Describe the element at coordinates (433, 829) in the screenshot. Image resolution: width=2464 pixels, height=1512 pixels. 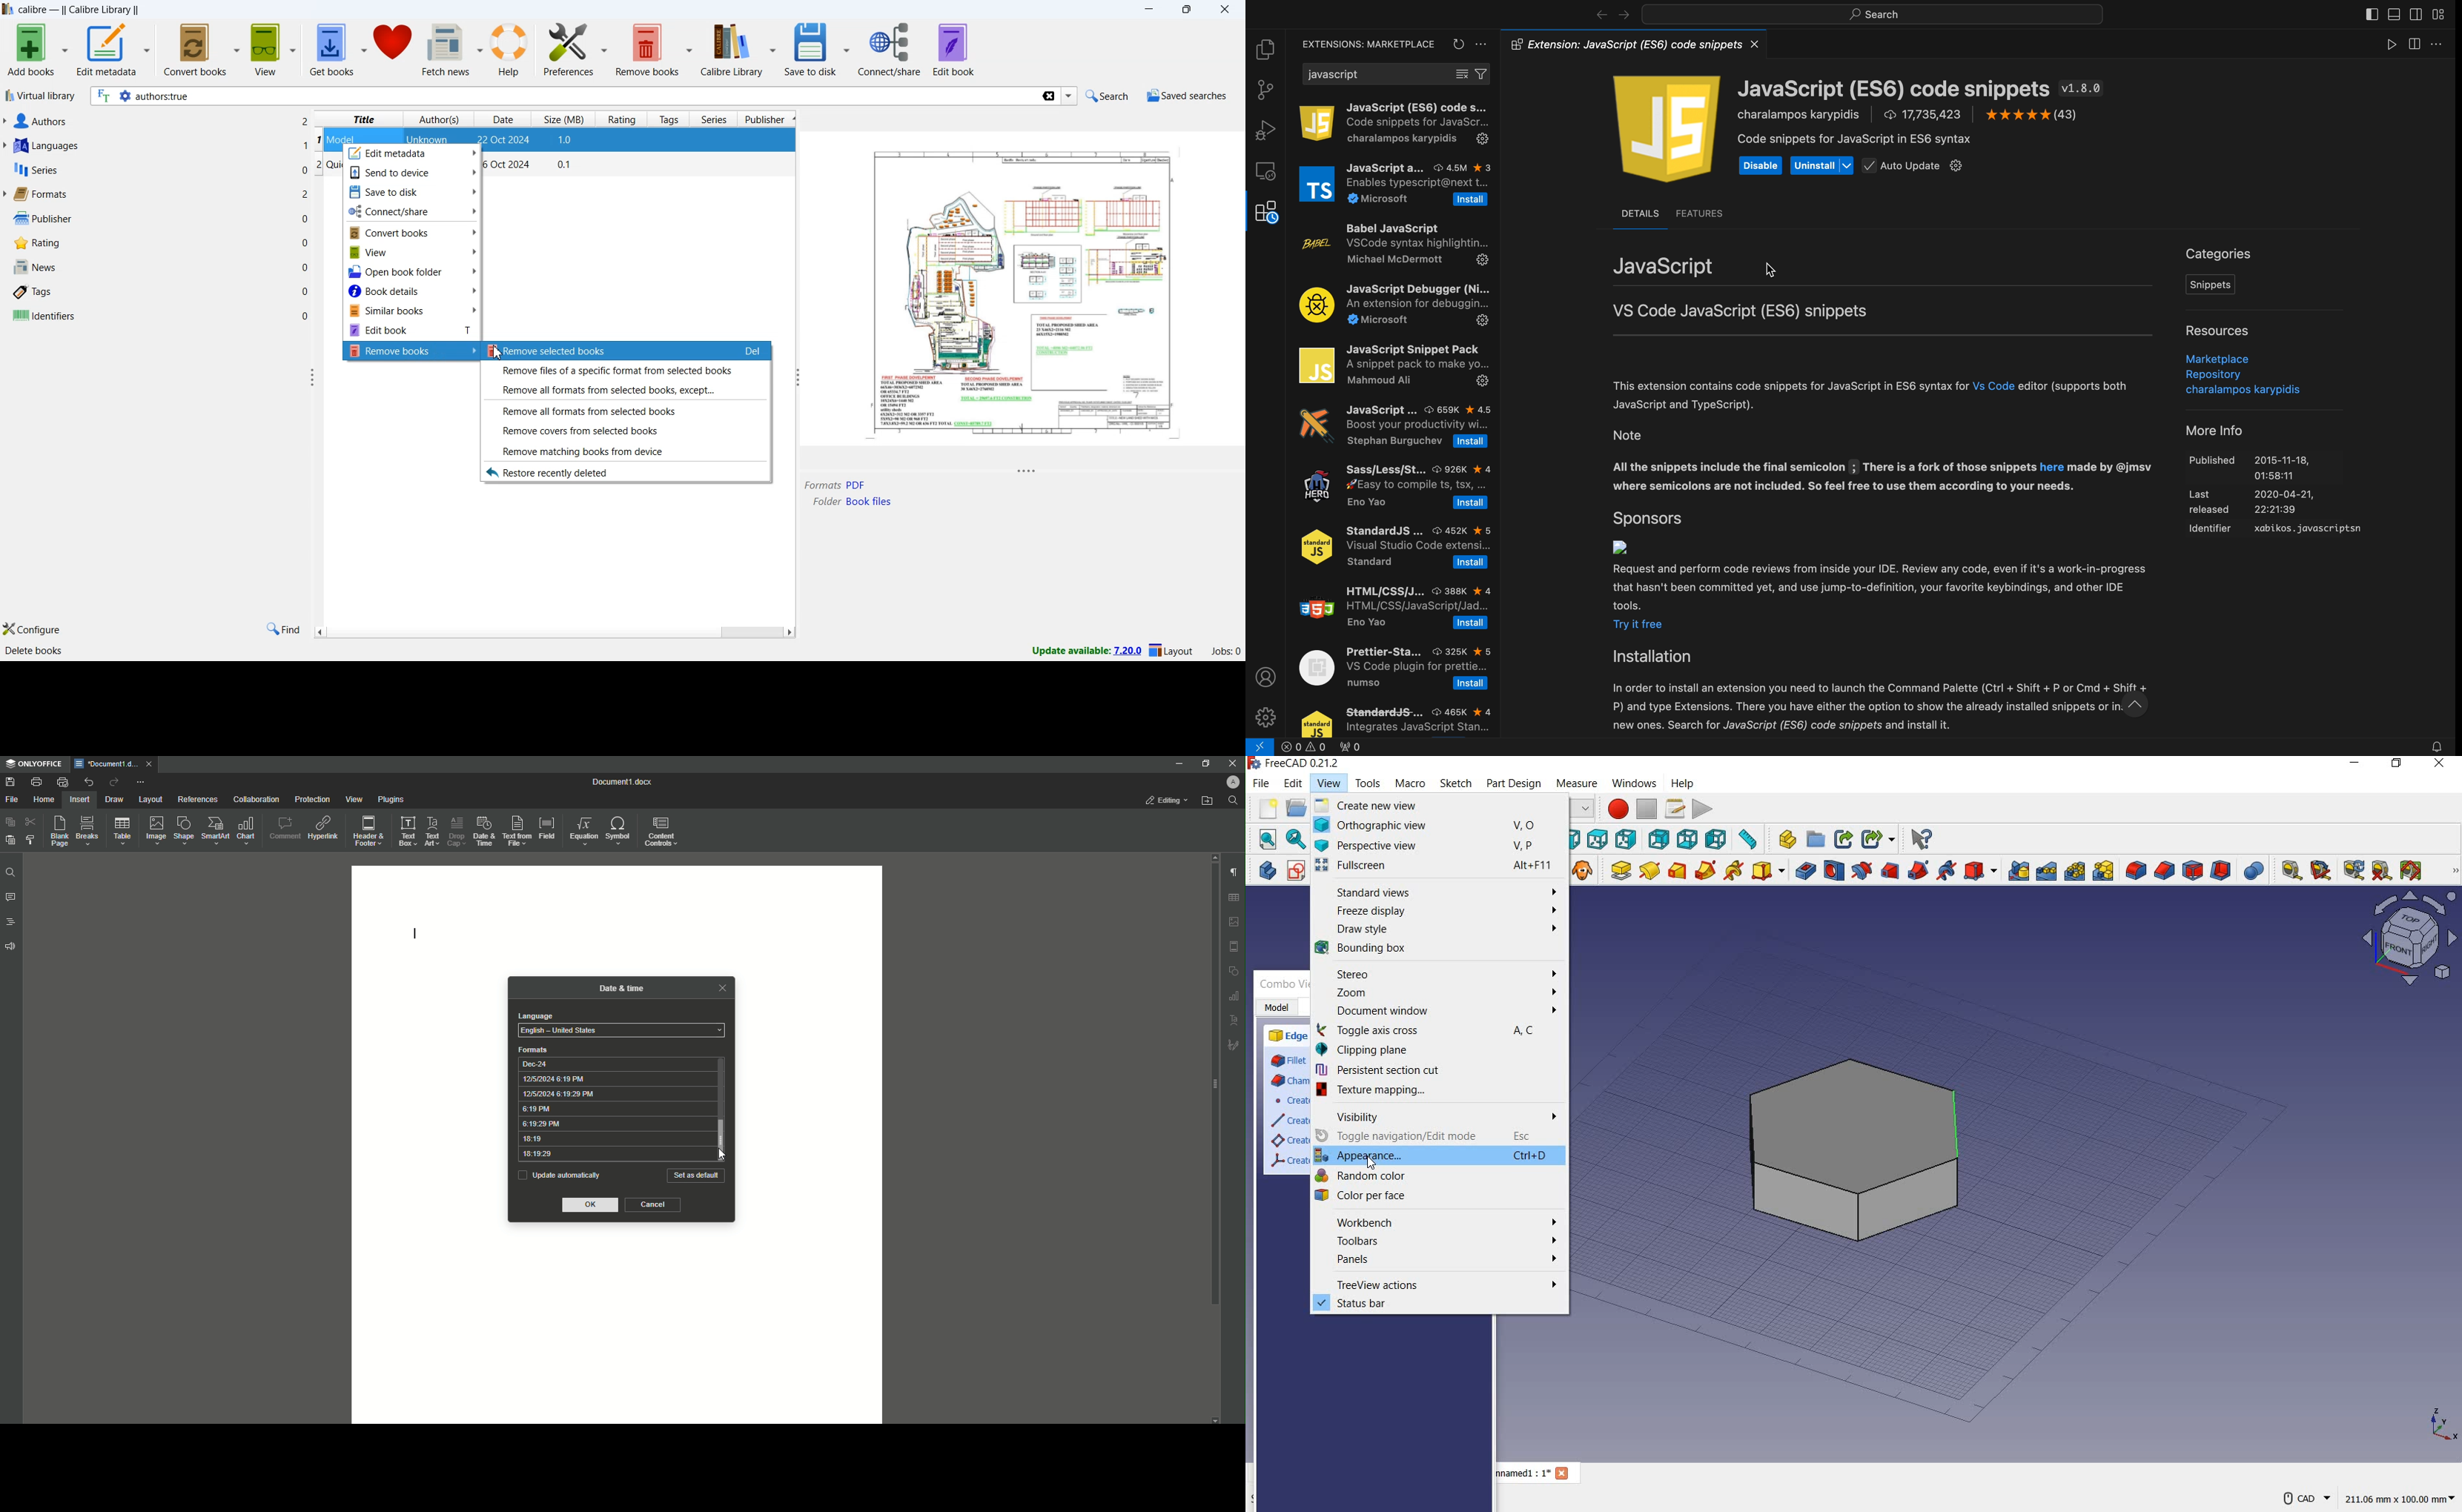
I see `Text Art` at that location.